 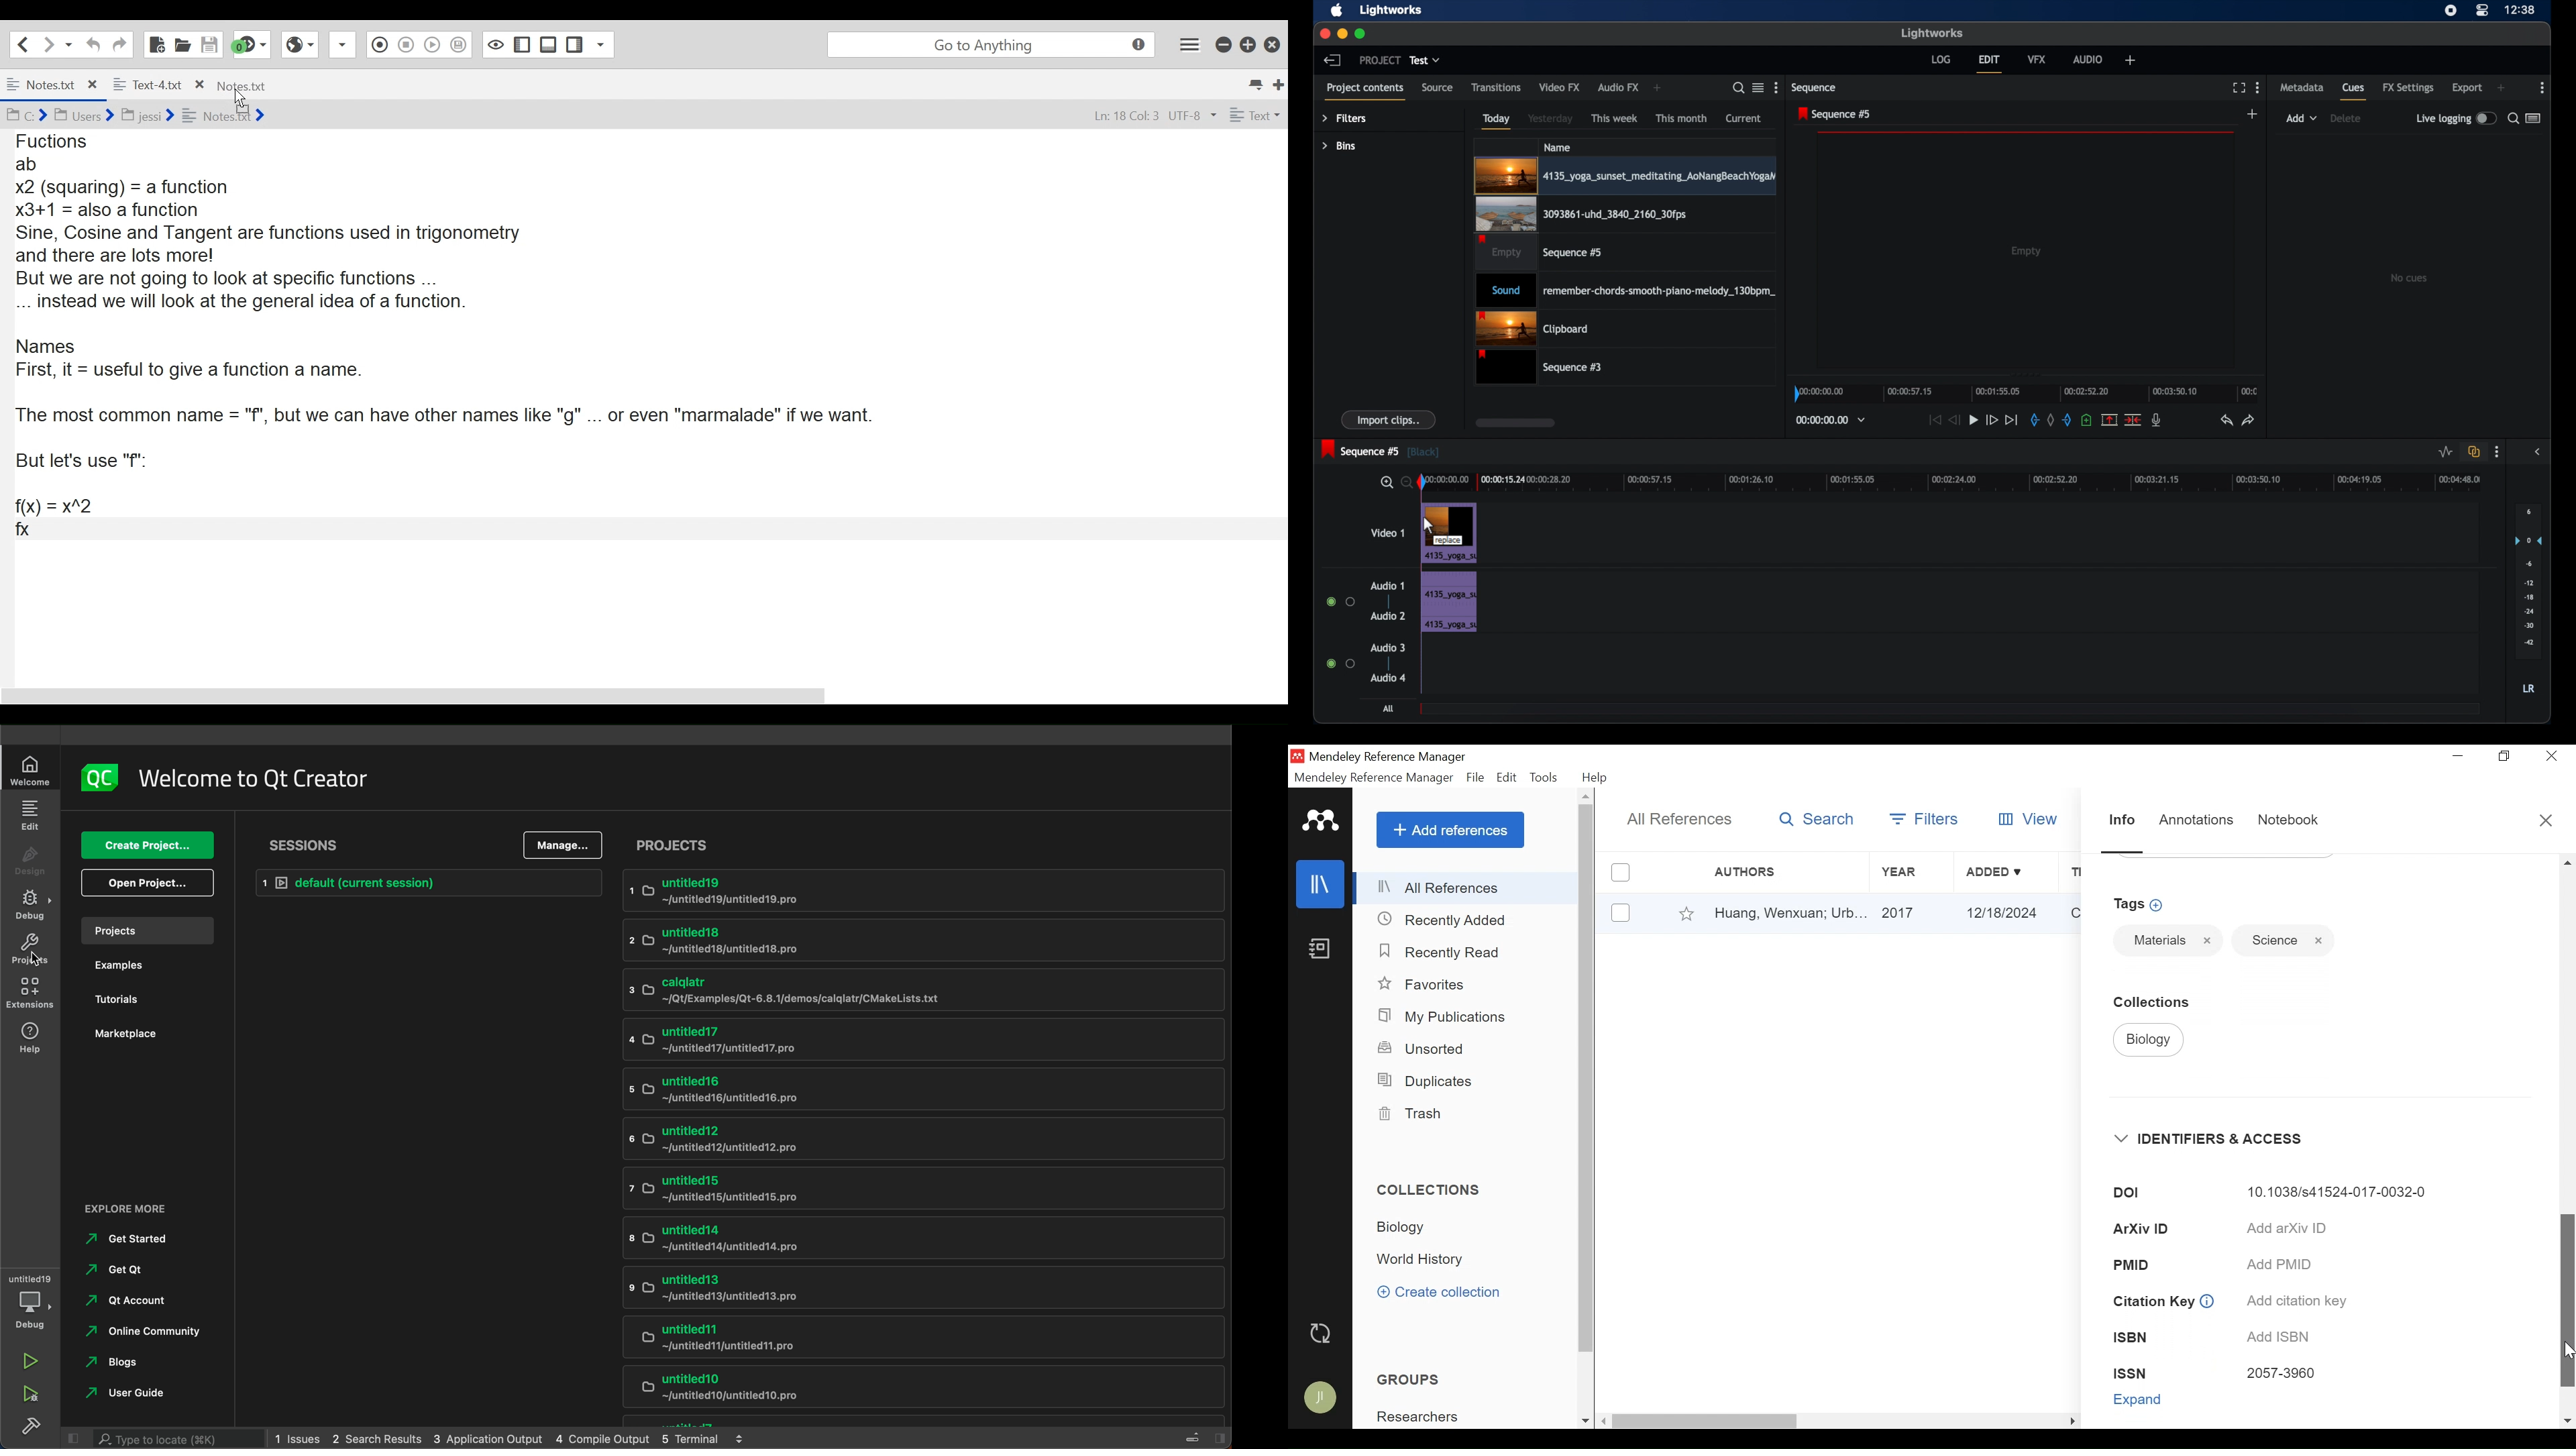 What do you see at coordinates (1427, 1260) in the screenshot?
I see `Collection` at bounding box center [1427, 1260].